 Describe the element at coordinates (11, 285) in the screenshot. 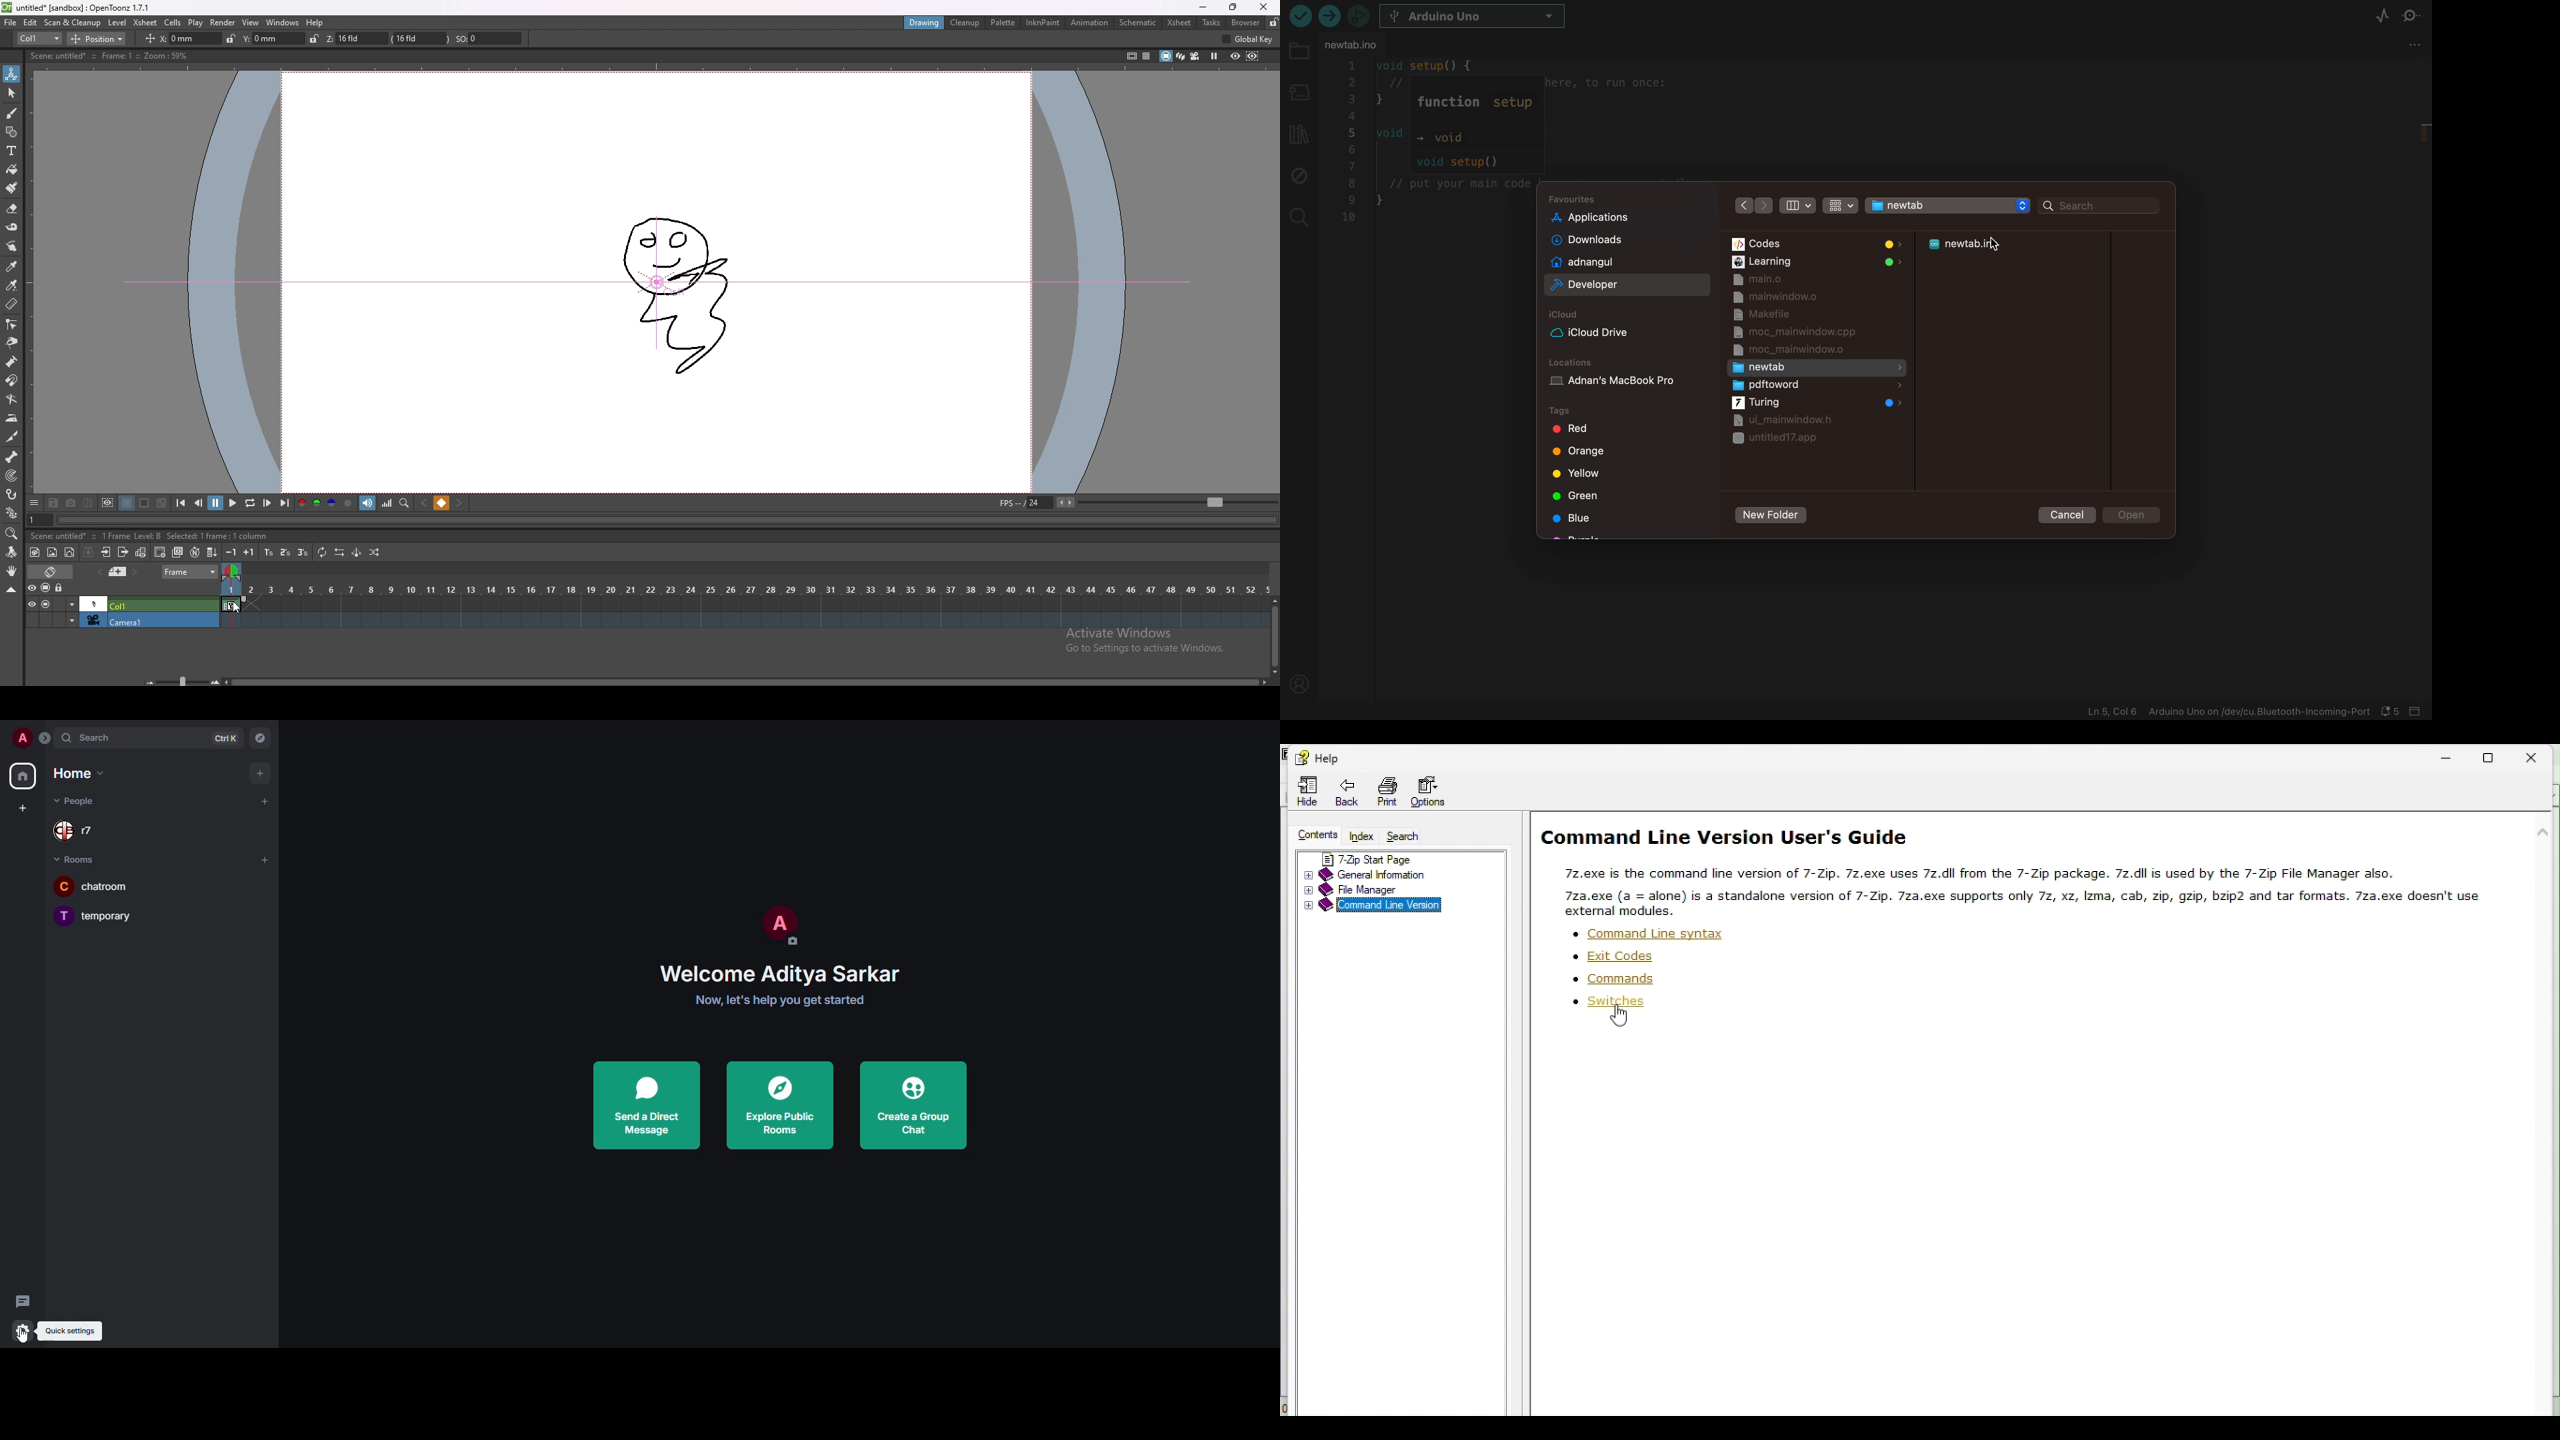

I see `rgb picker` at that location.